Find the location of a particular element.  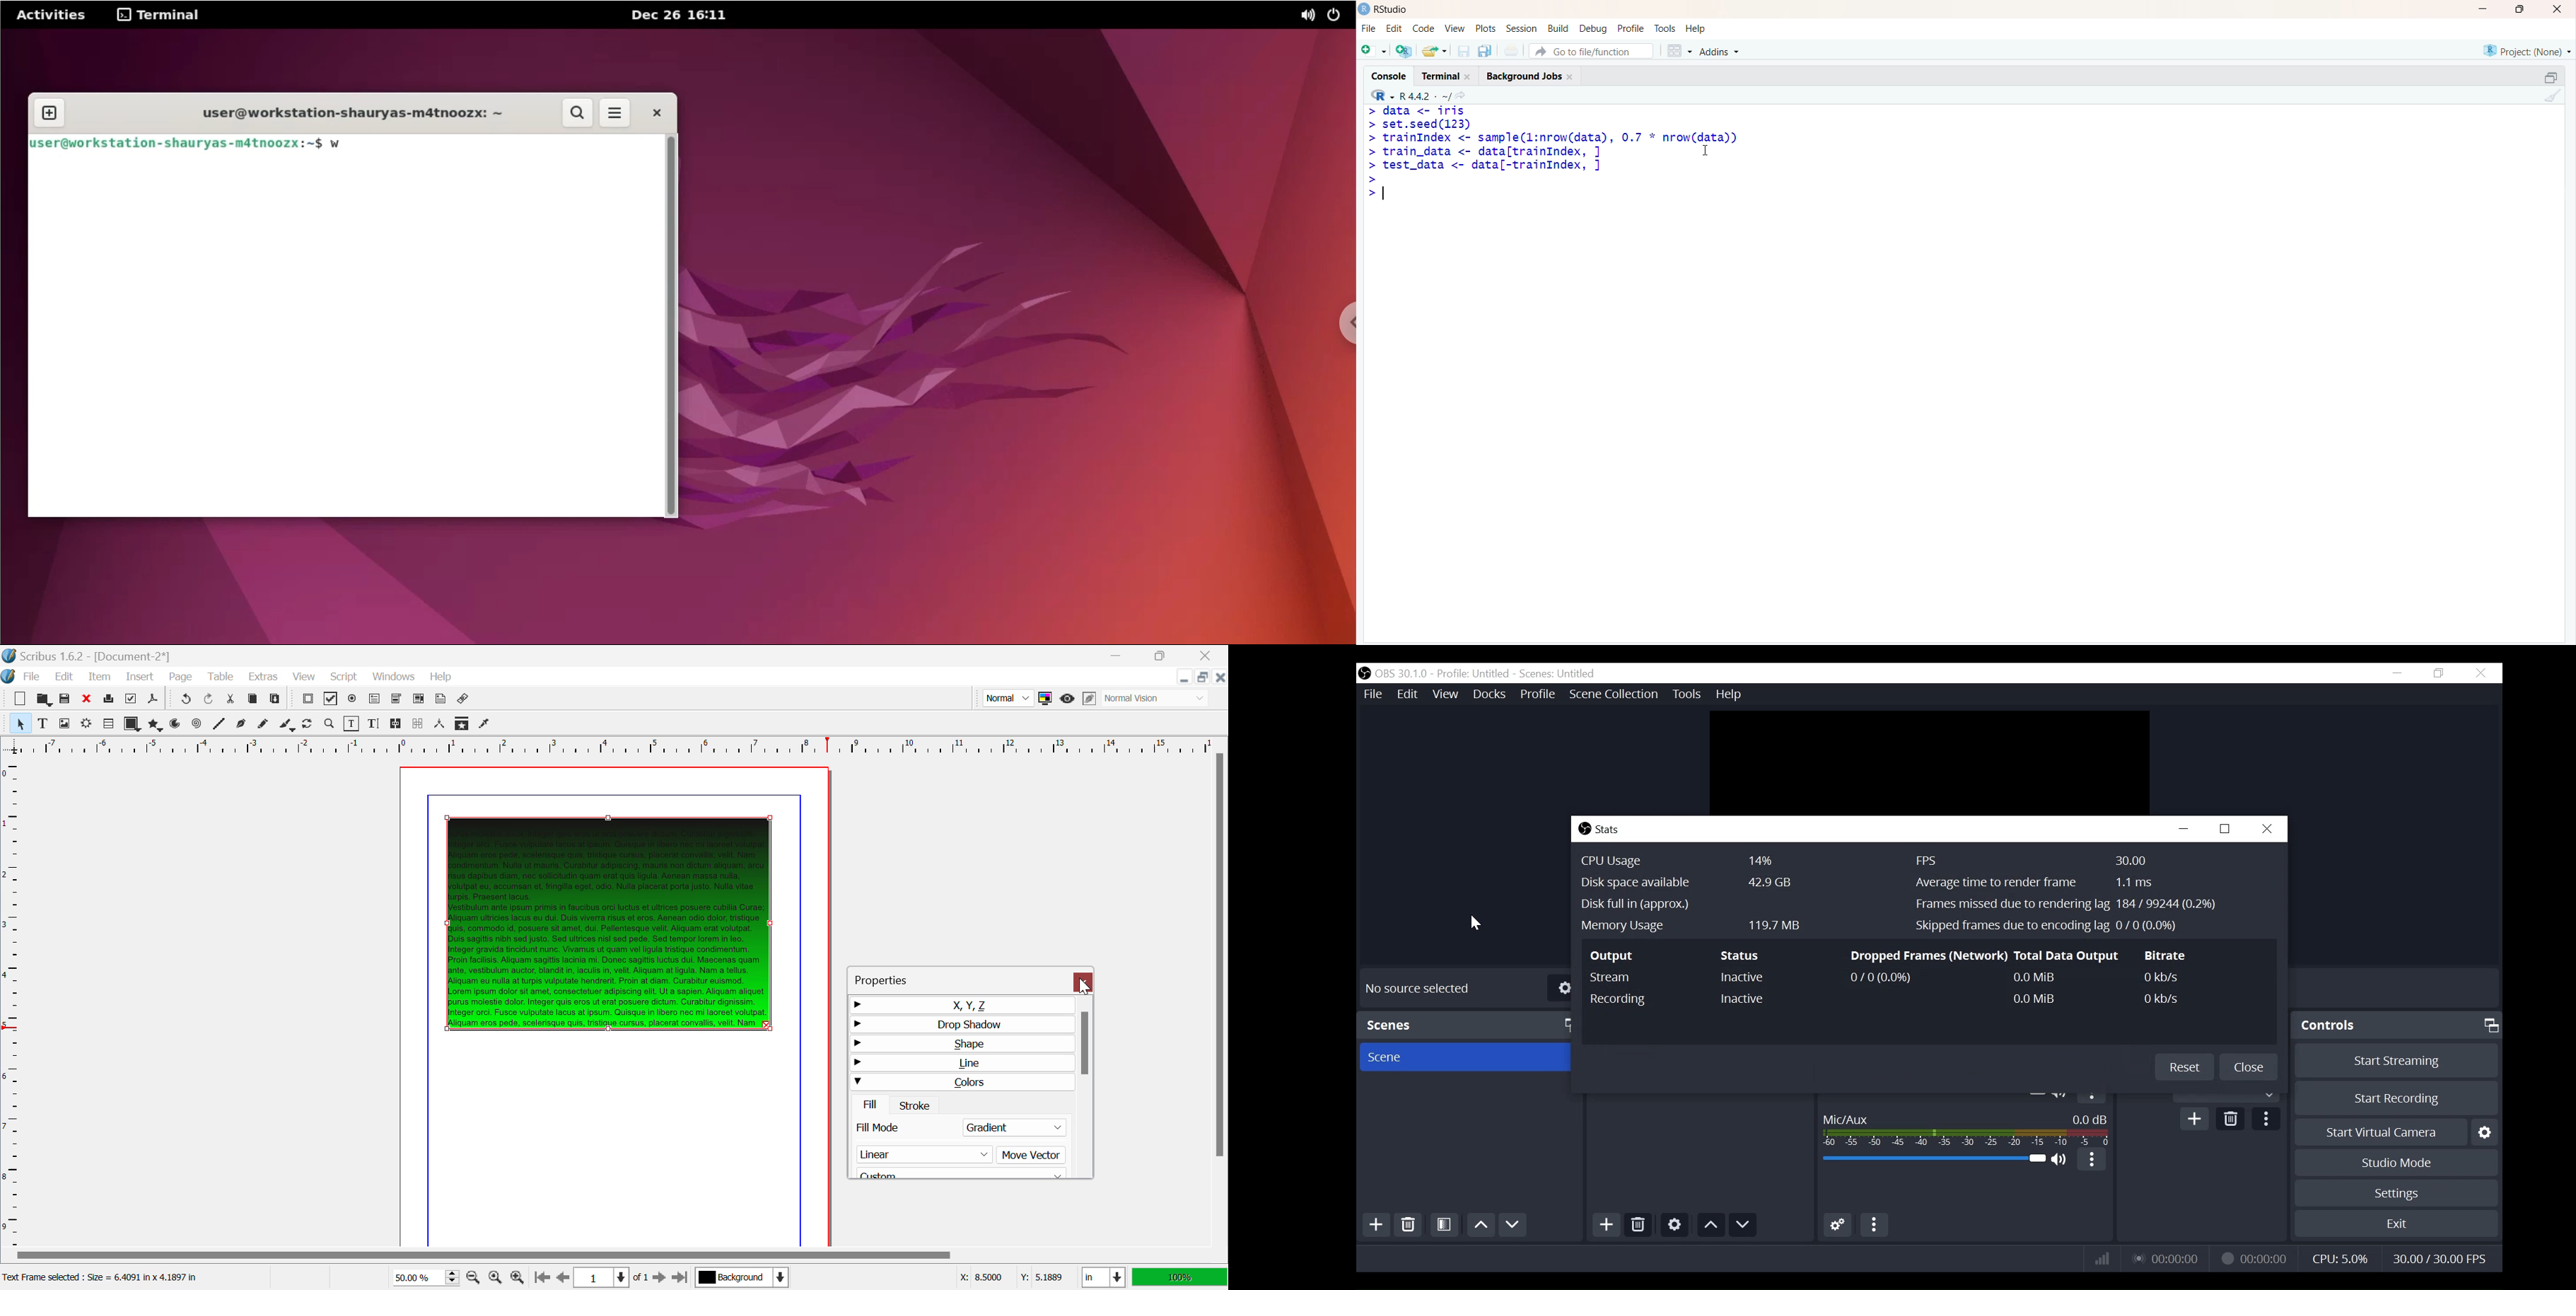

Shape is located at coordinates (960, 1044).